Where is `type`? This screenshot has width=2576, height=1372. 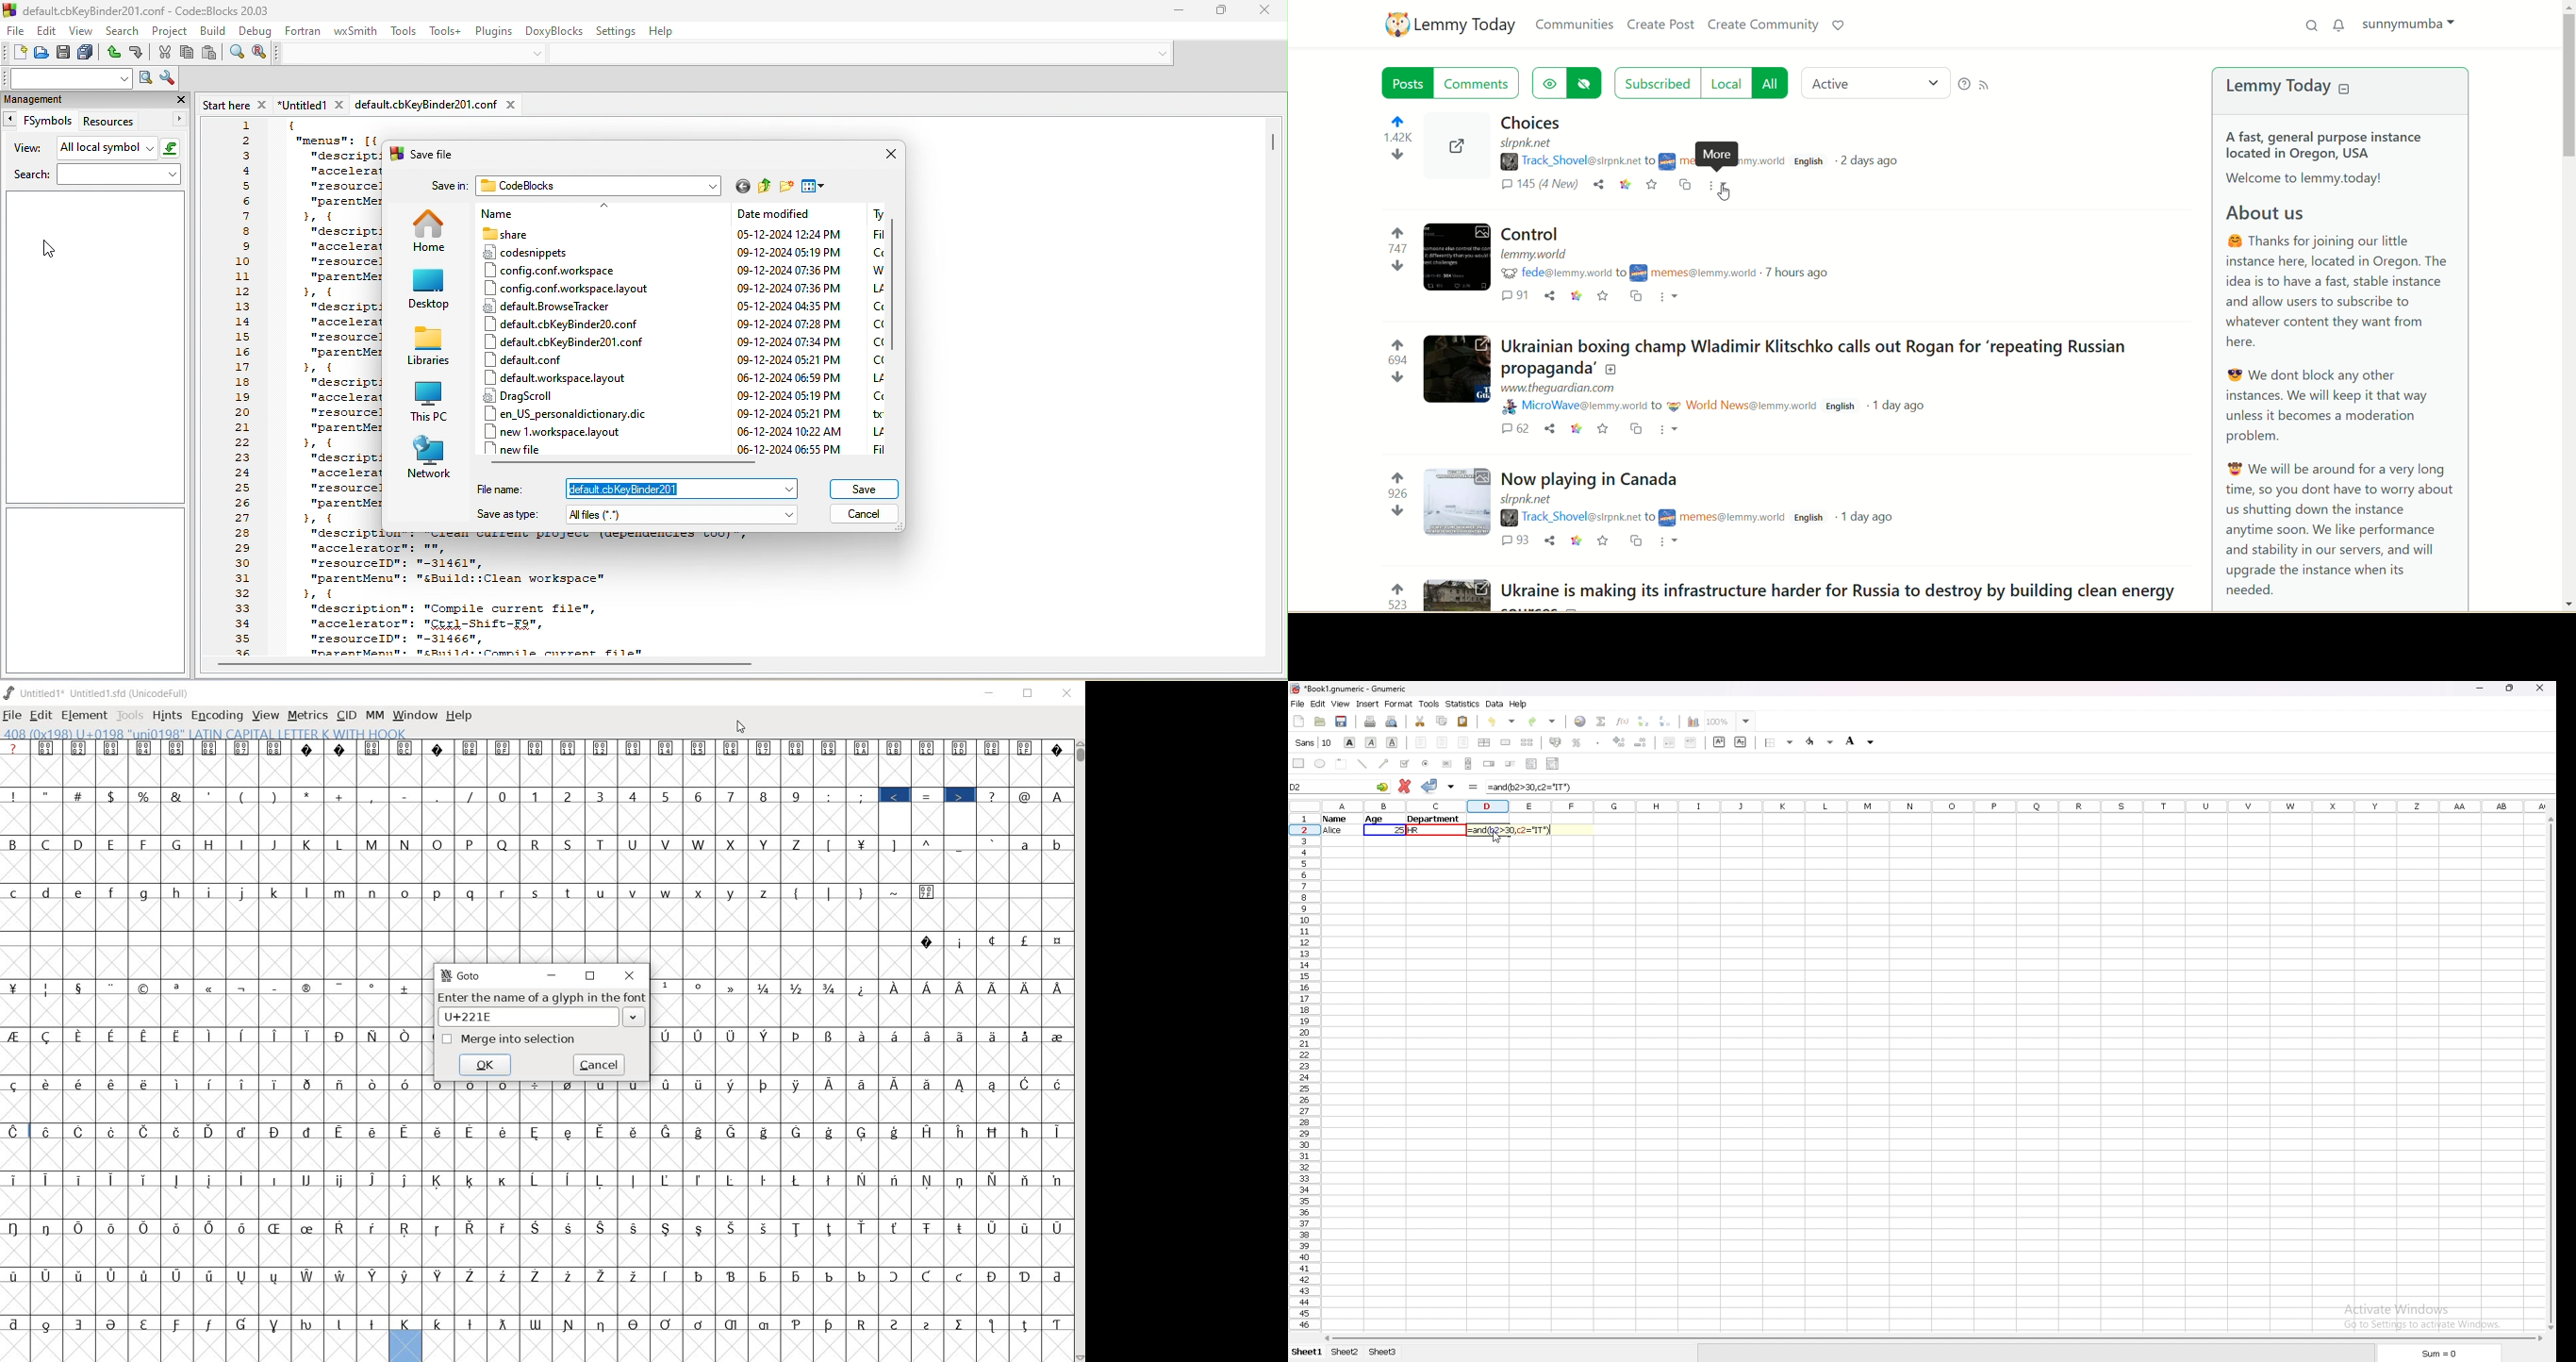 type is located at coordinates (874, 329).